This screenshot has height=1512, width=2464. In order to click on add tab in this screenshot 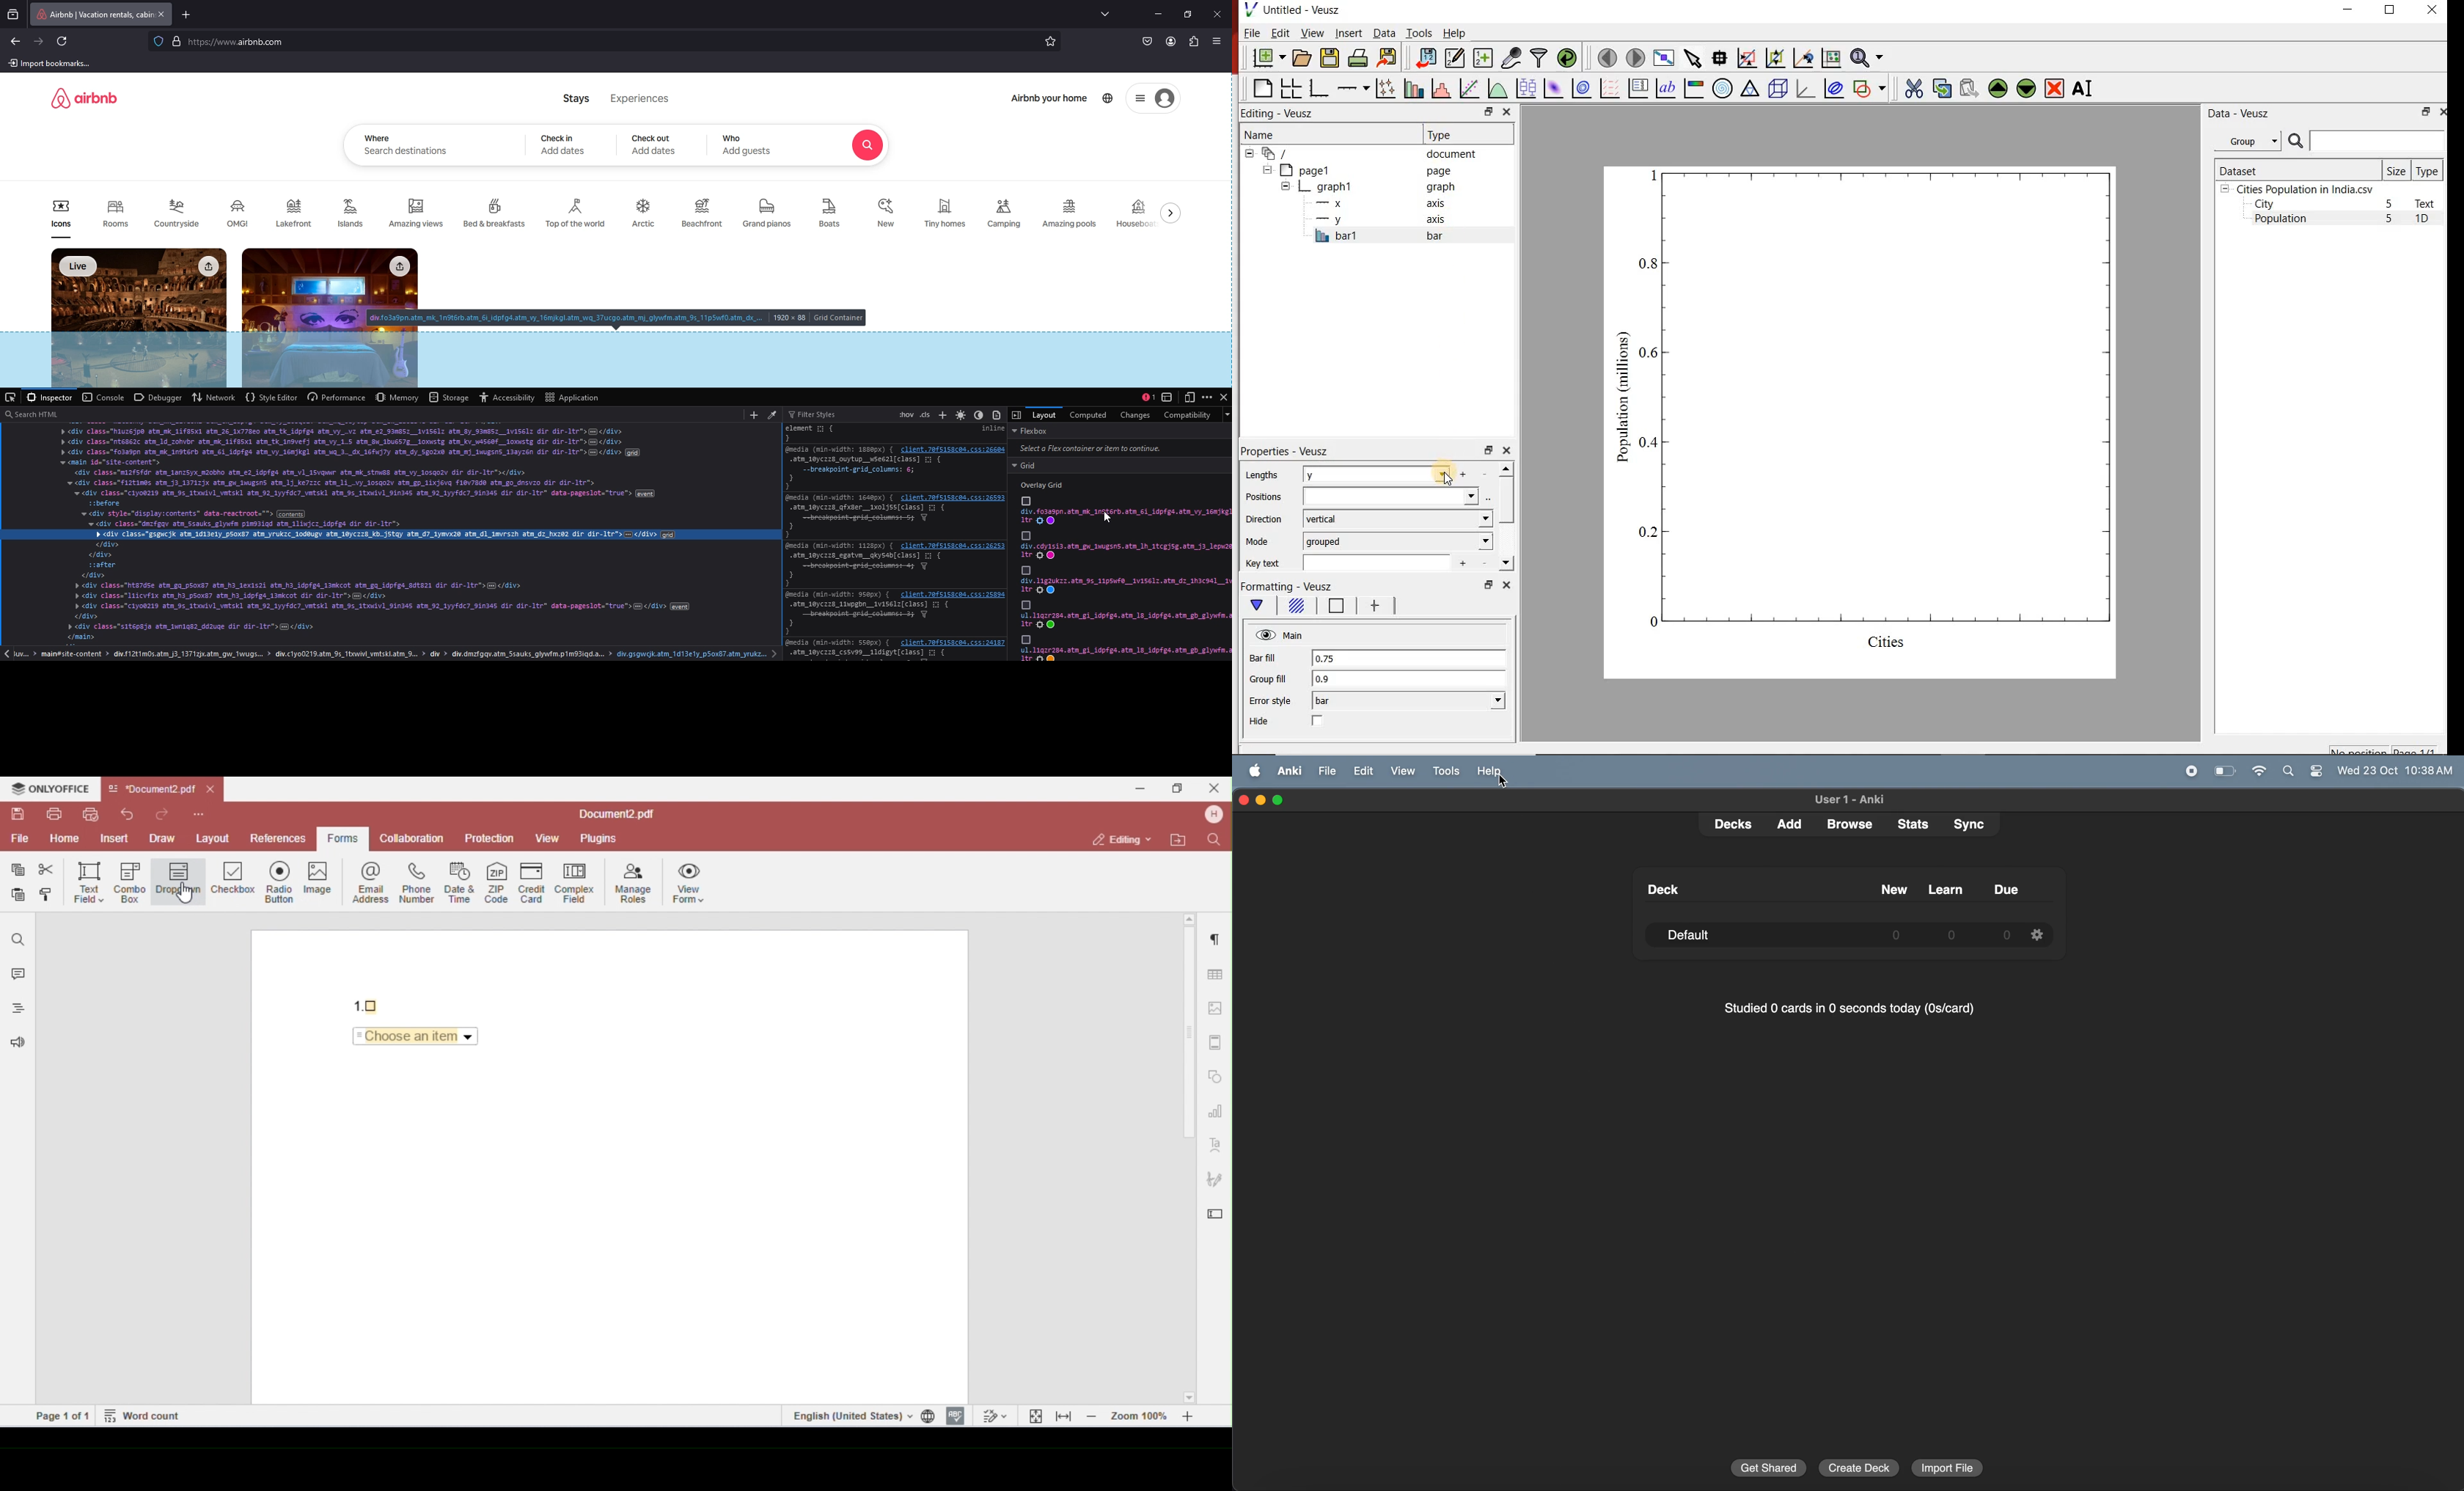, I will do `click(188, 14)`.